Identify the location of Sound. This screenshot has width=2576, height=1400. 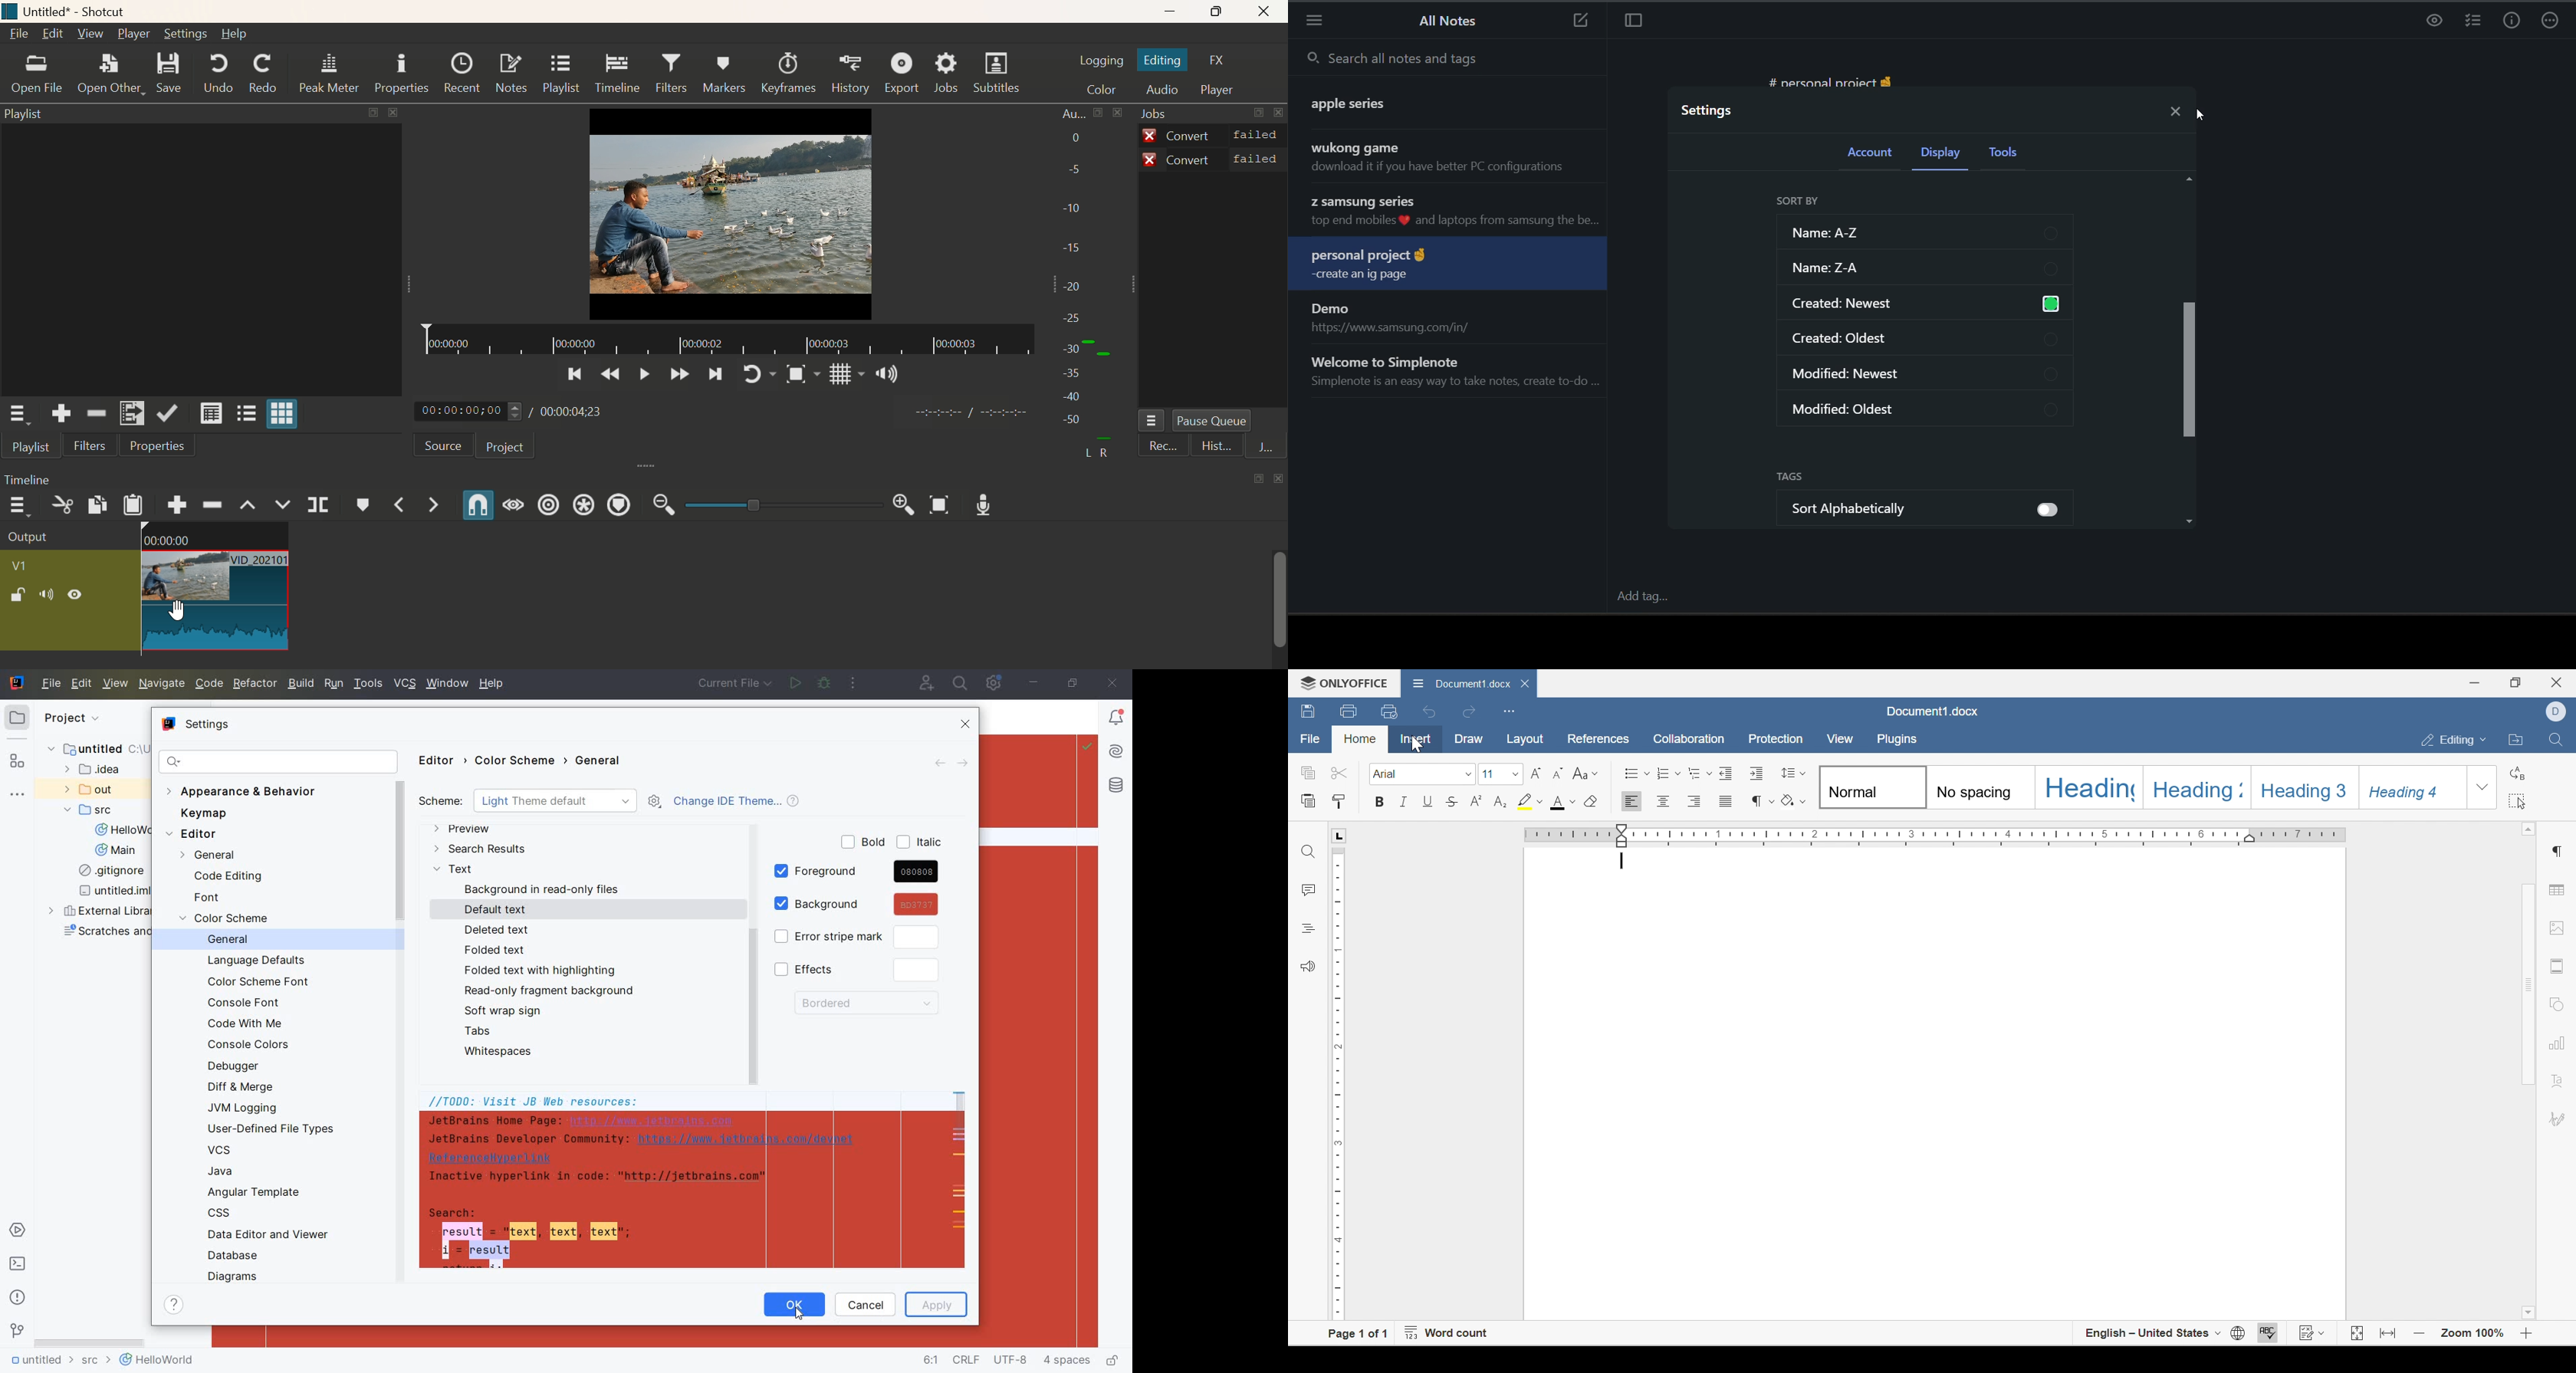
(885, 374).